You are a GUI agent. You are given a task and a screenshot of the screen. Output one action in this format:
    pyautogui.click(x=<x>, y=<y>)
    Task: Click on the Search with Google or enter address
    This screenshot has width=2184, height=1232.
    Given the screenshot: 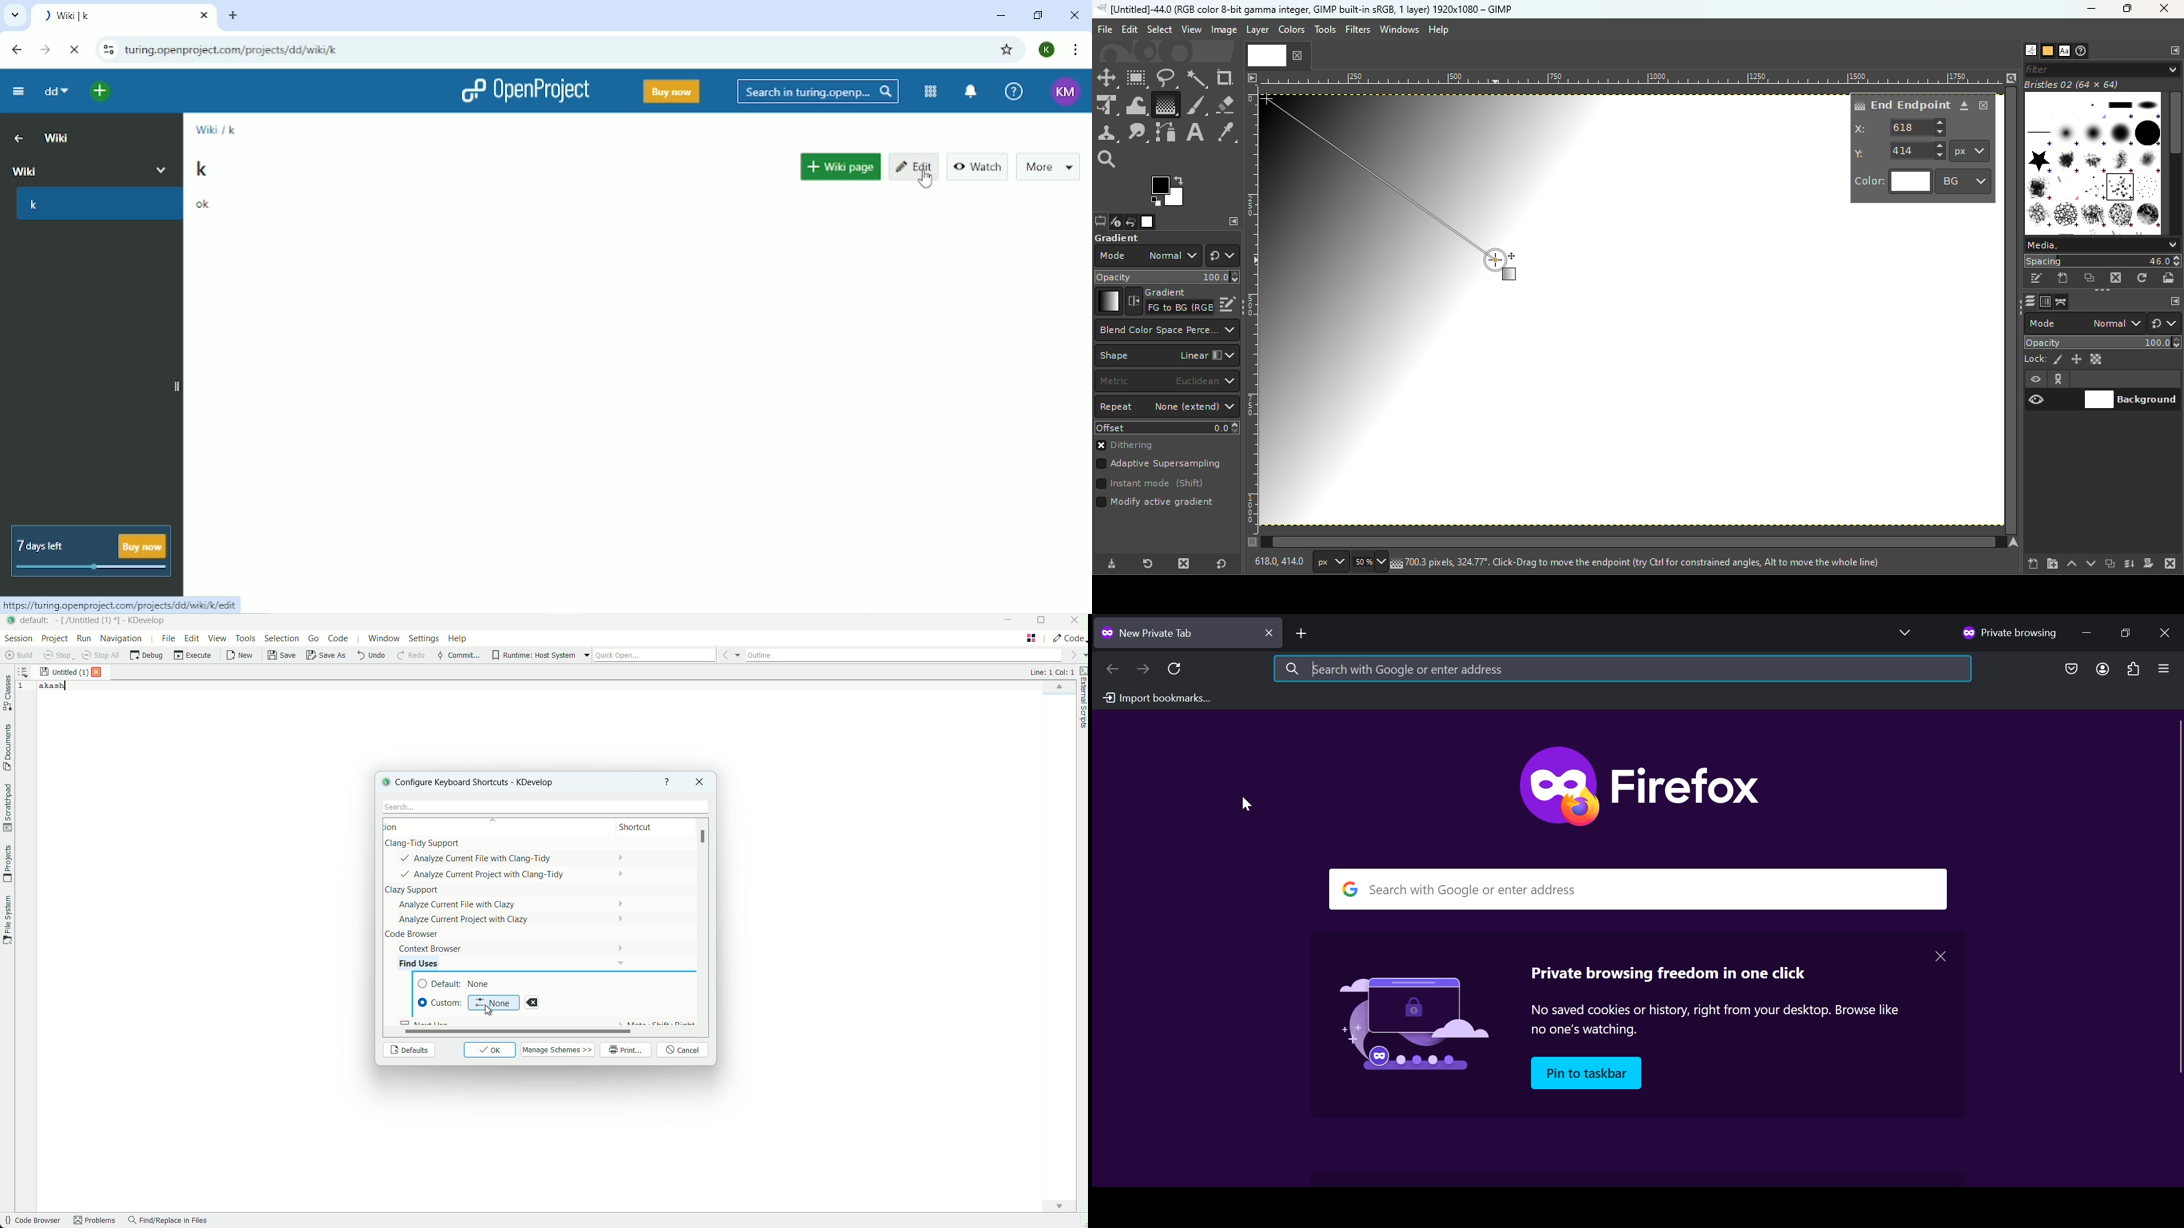 What is the action you would take?
    pyautogui.click(x=1624, y=669)
    